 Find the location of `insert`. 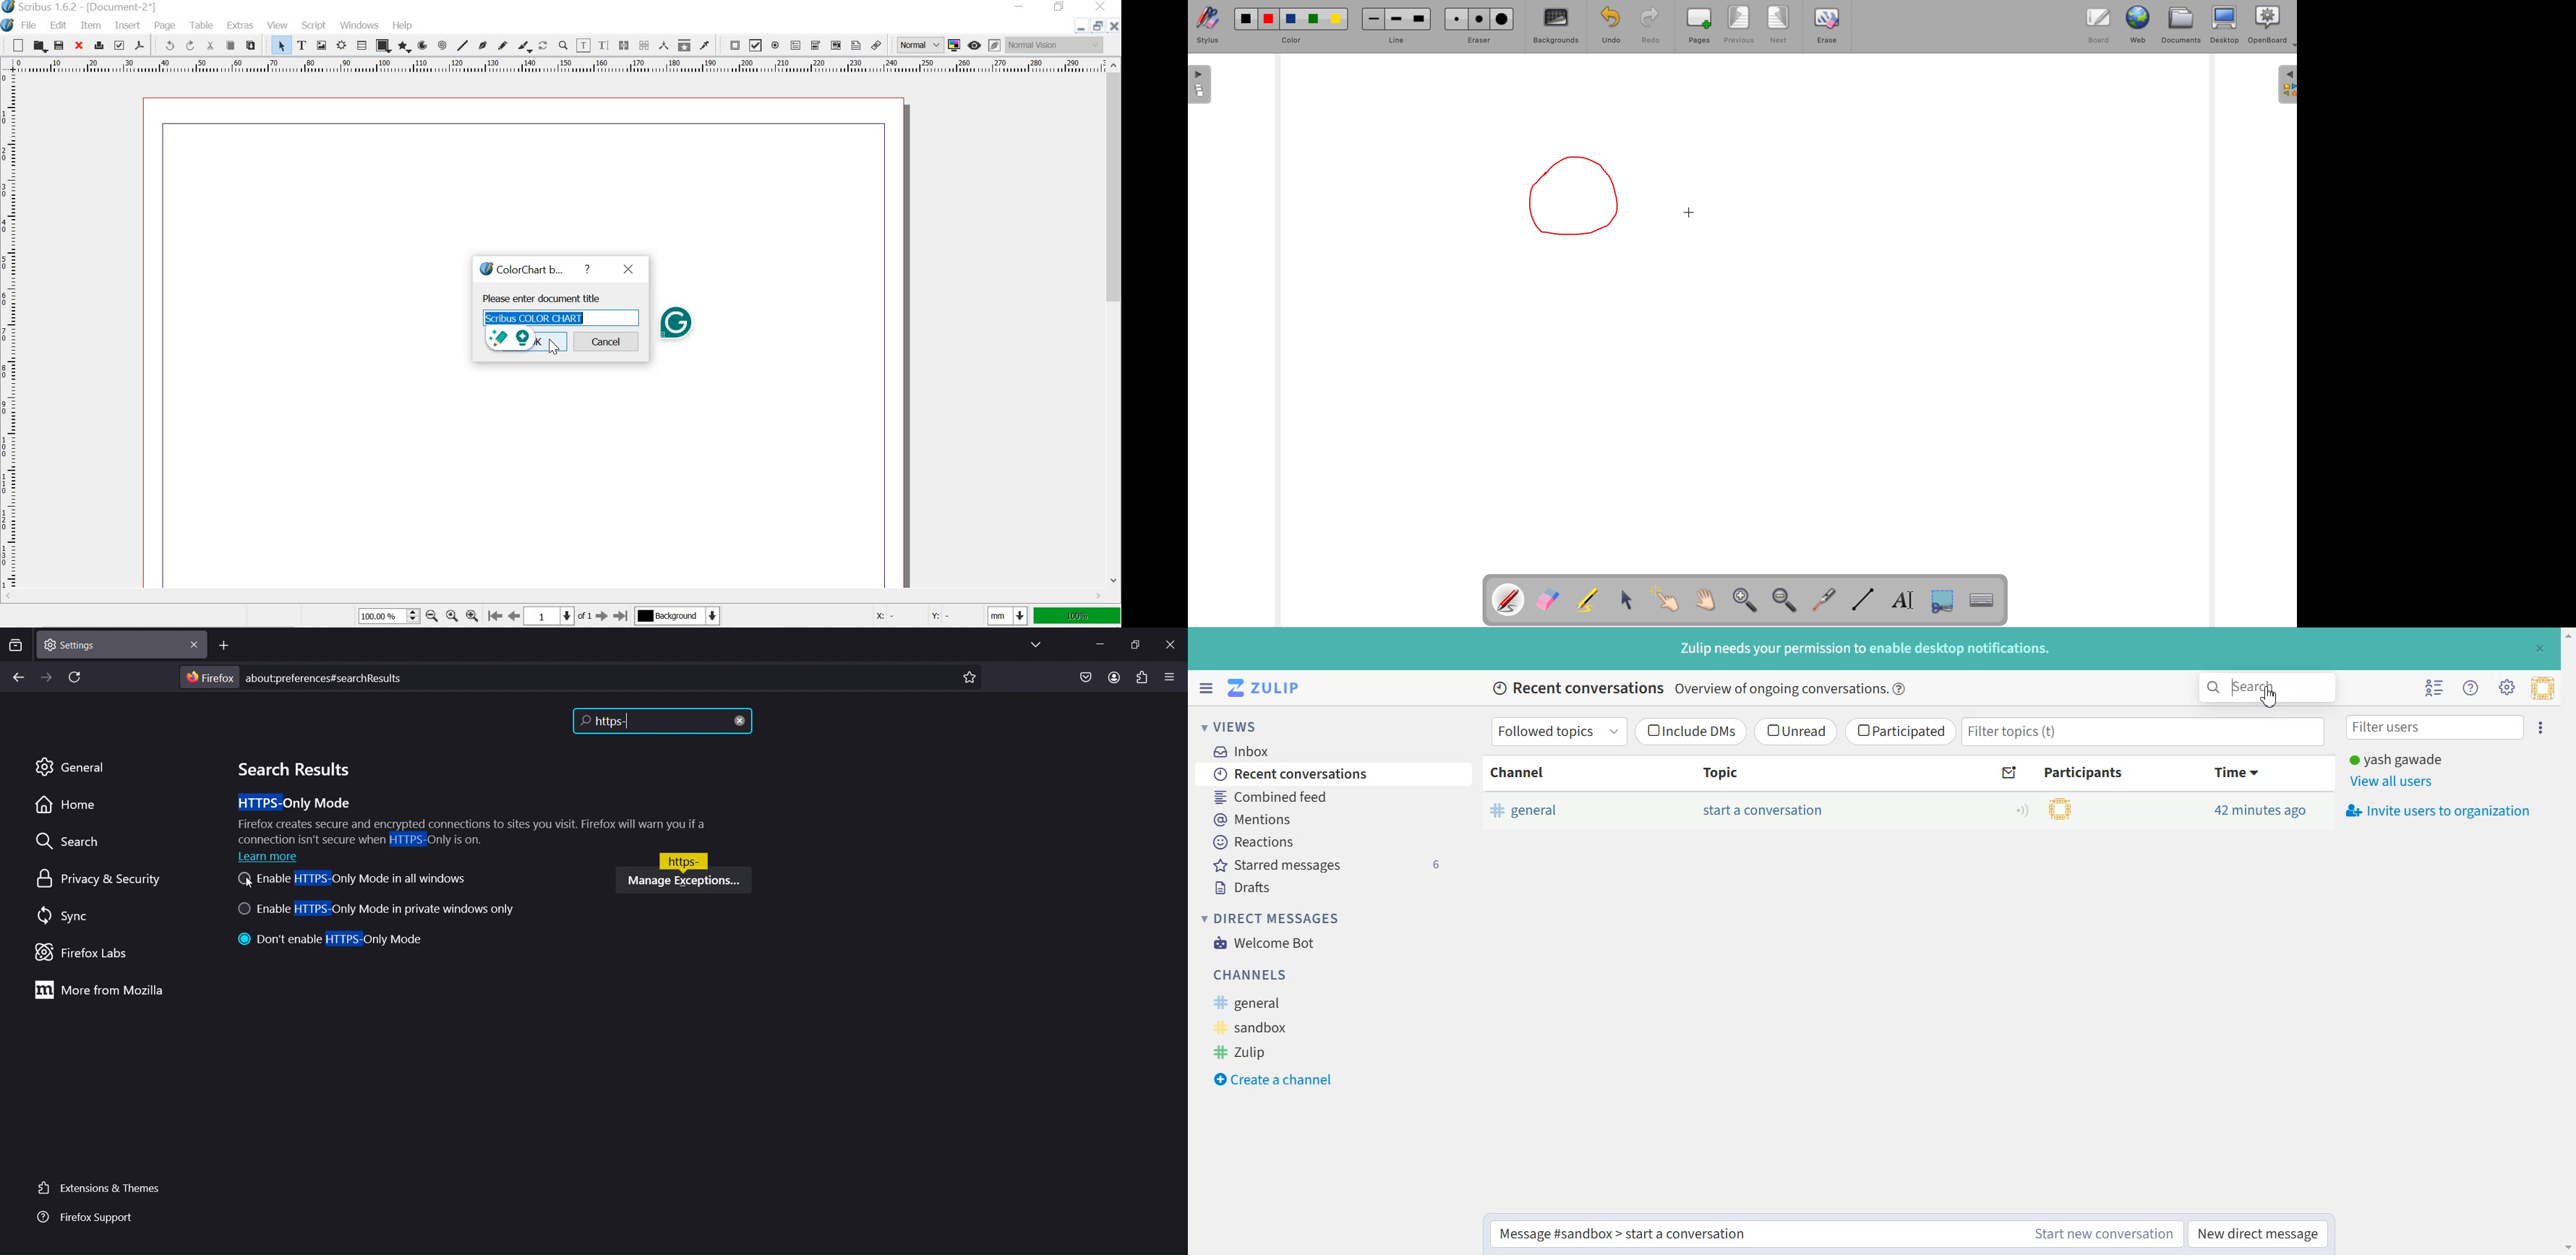

insert is located at coordinates (127, 26).